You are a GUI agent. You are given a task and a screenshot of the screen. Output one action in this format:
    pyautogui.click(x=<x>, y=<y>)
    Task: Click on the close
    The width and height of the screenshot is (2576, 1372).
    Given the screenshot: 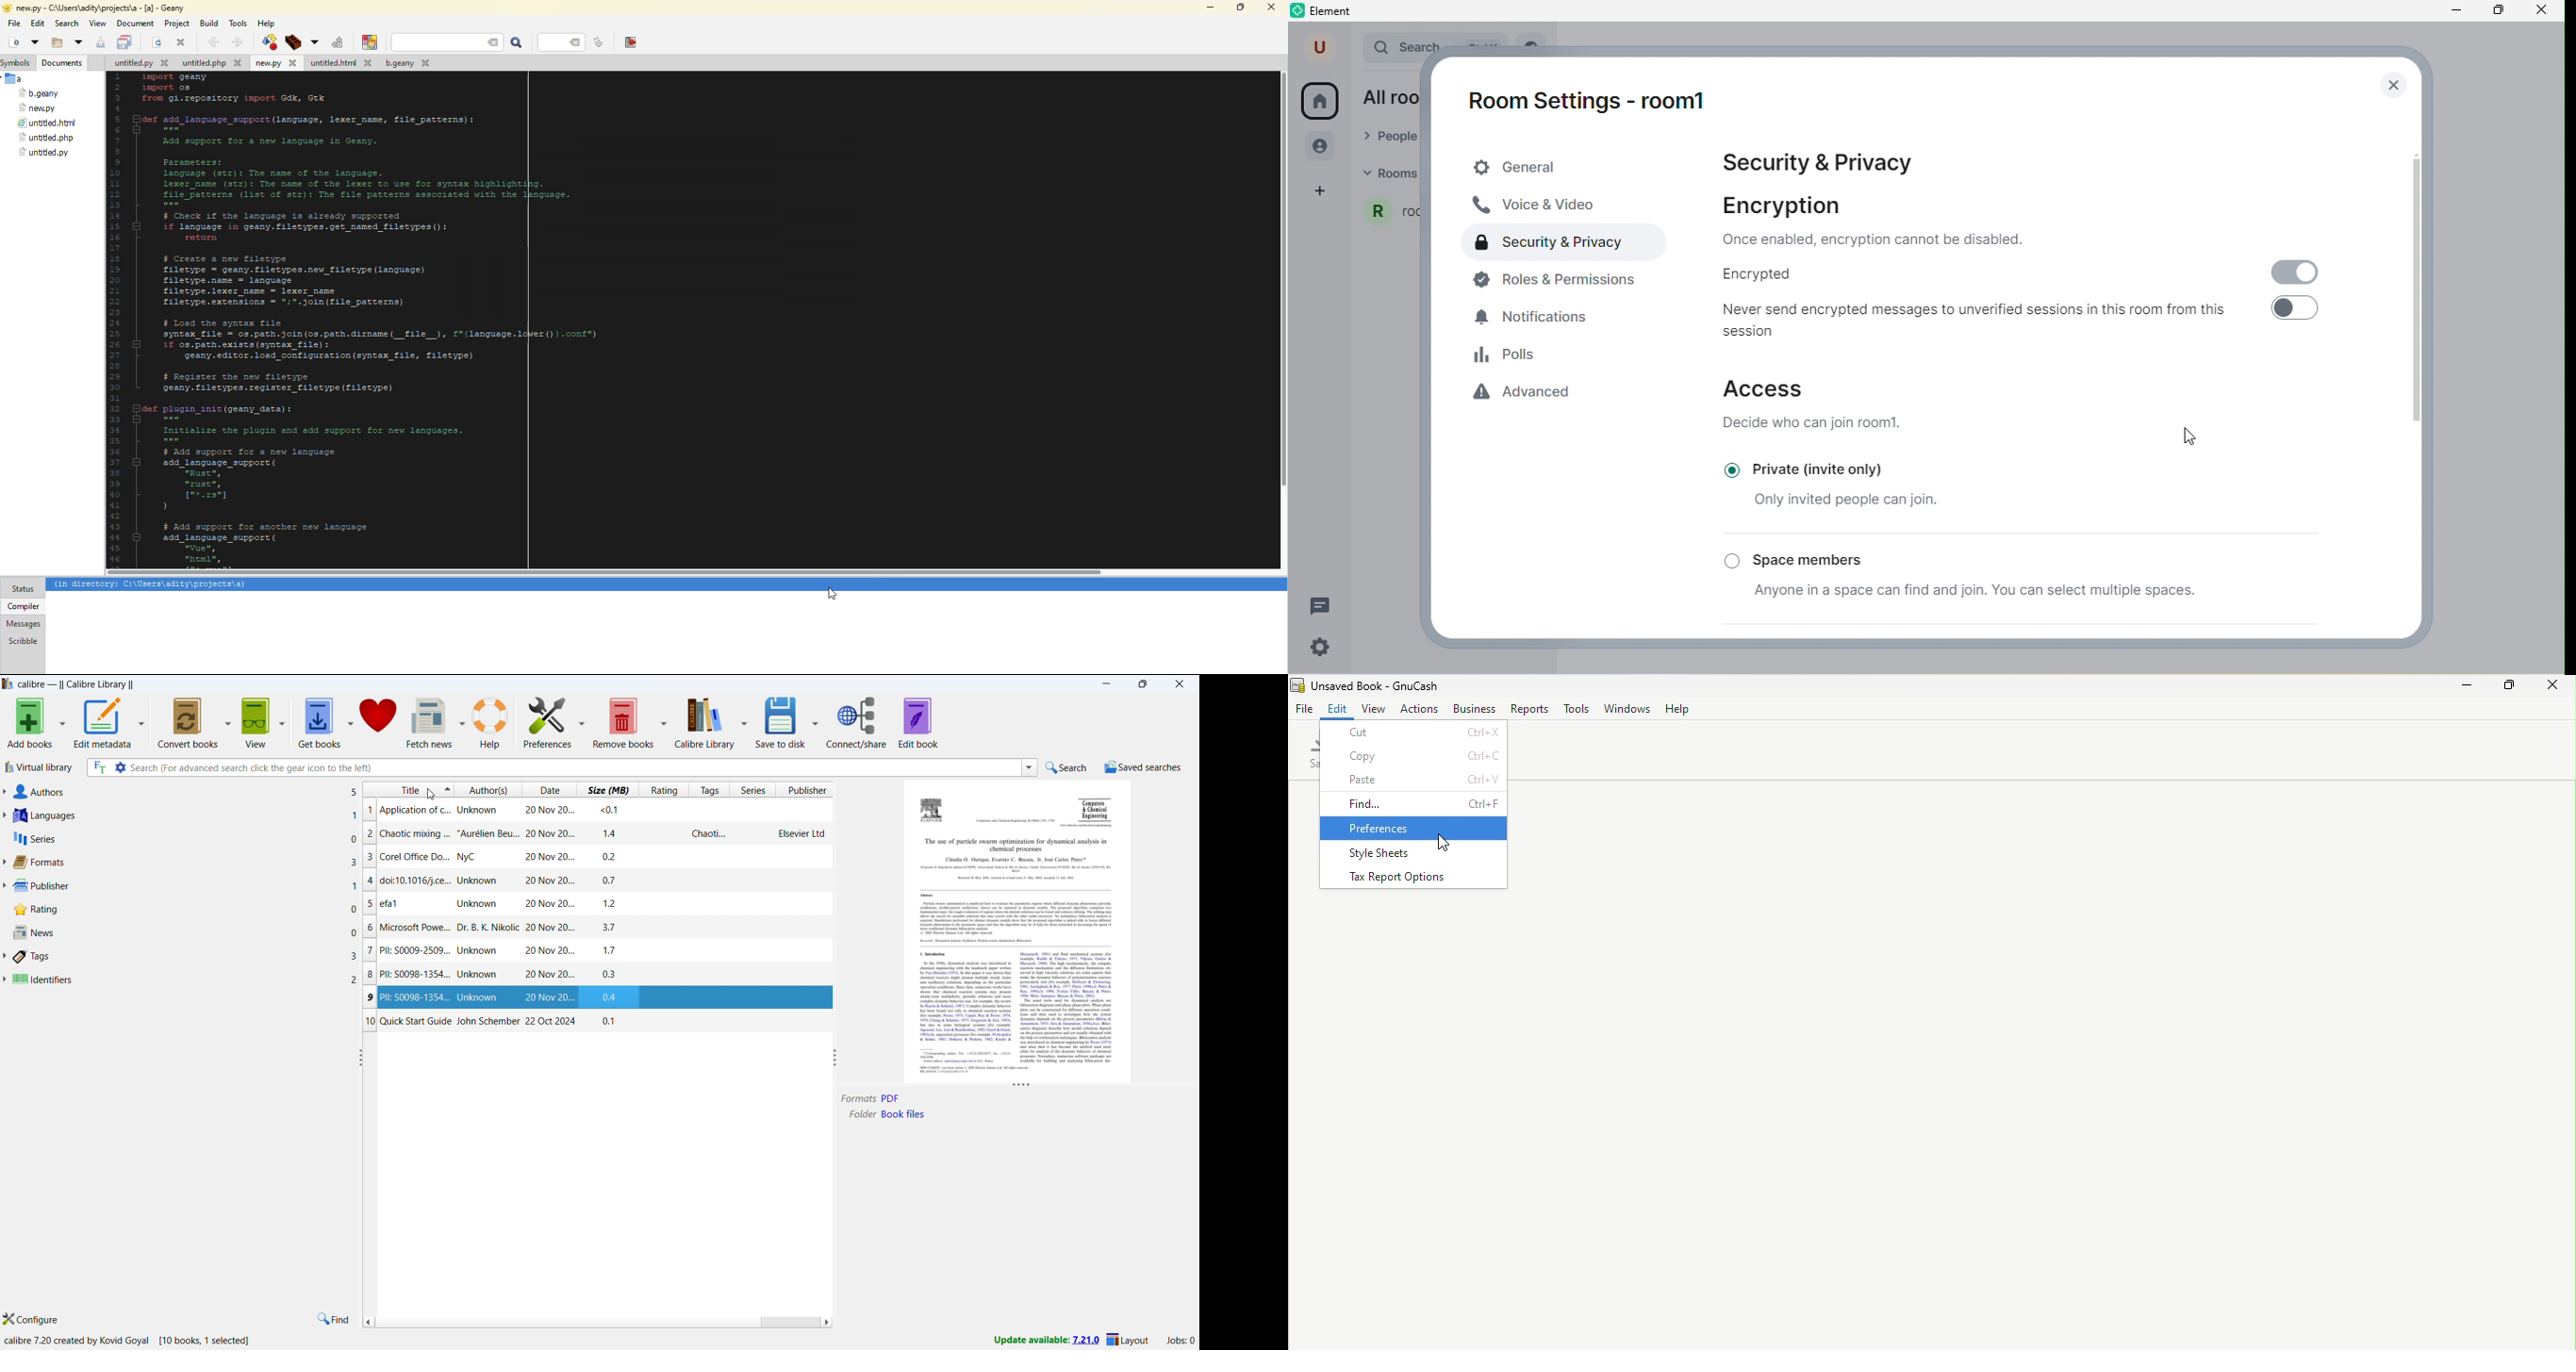 What is the action you would take?
    pyautogui.click(x=1181, y=682)
    